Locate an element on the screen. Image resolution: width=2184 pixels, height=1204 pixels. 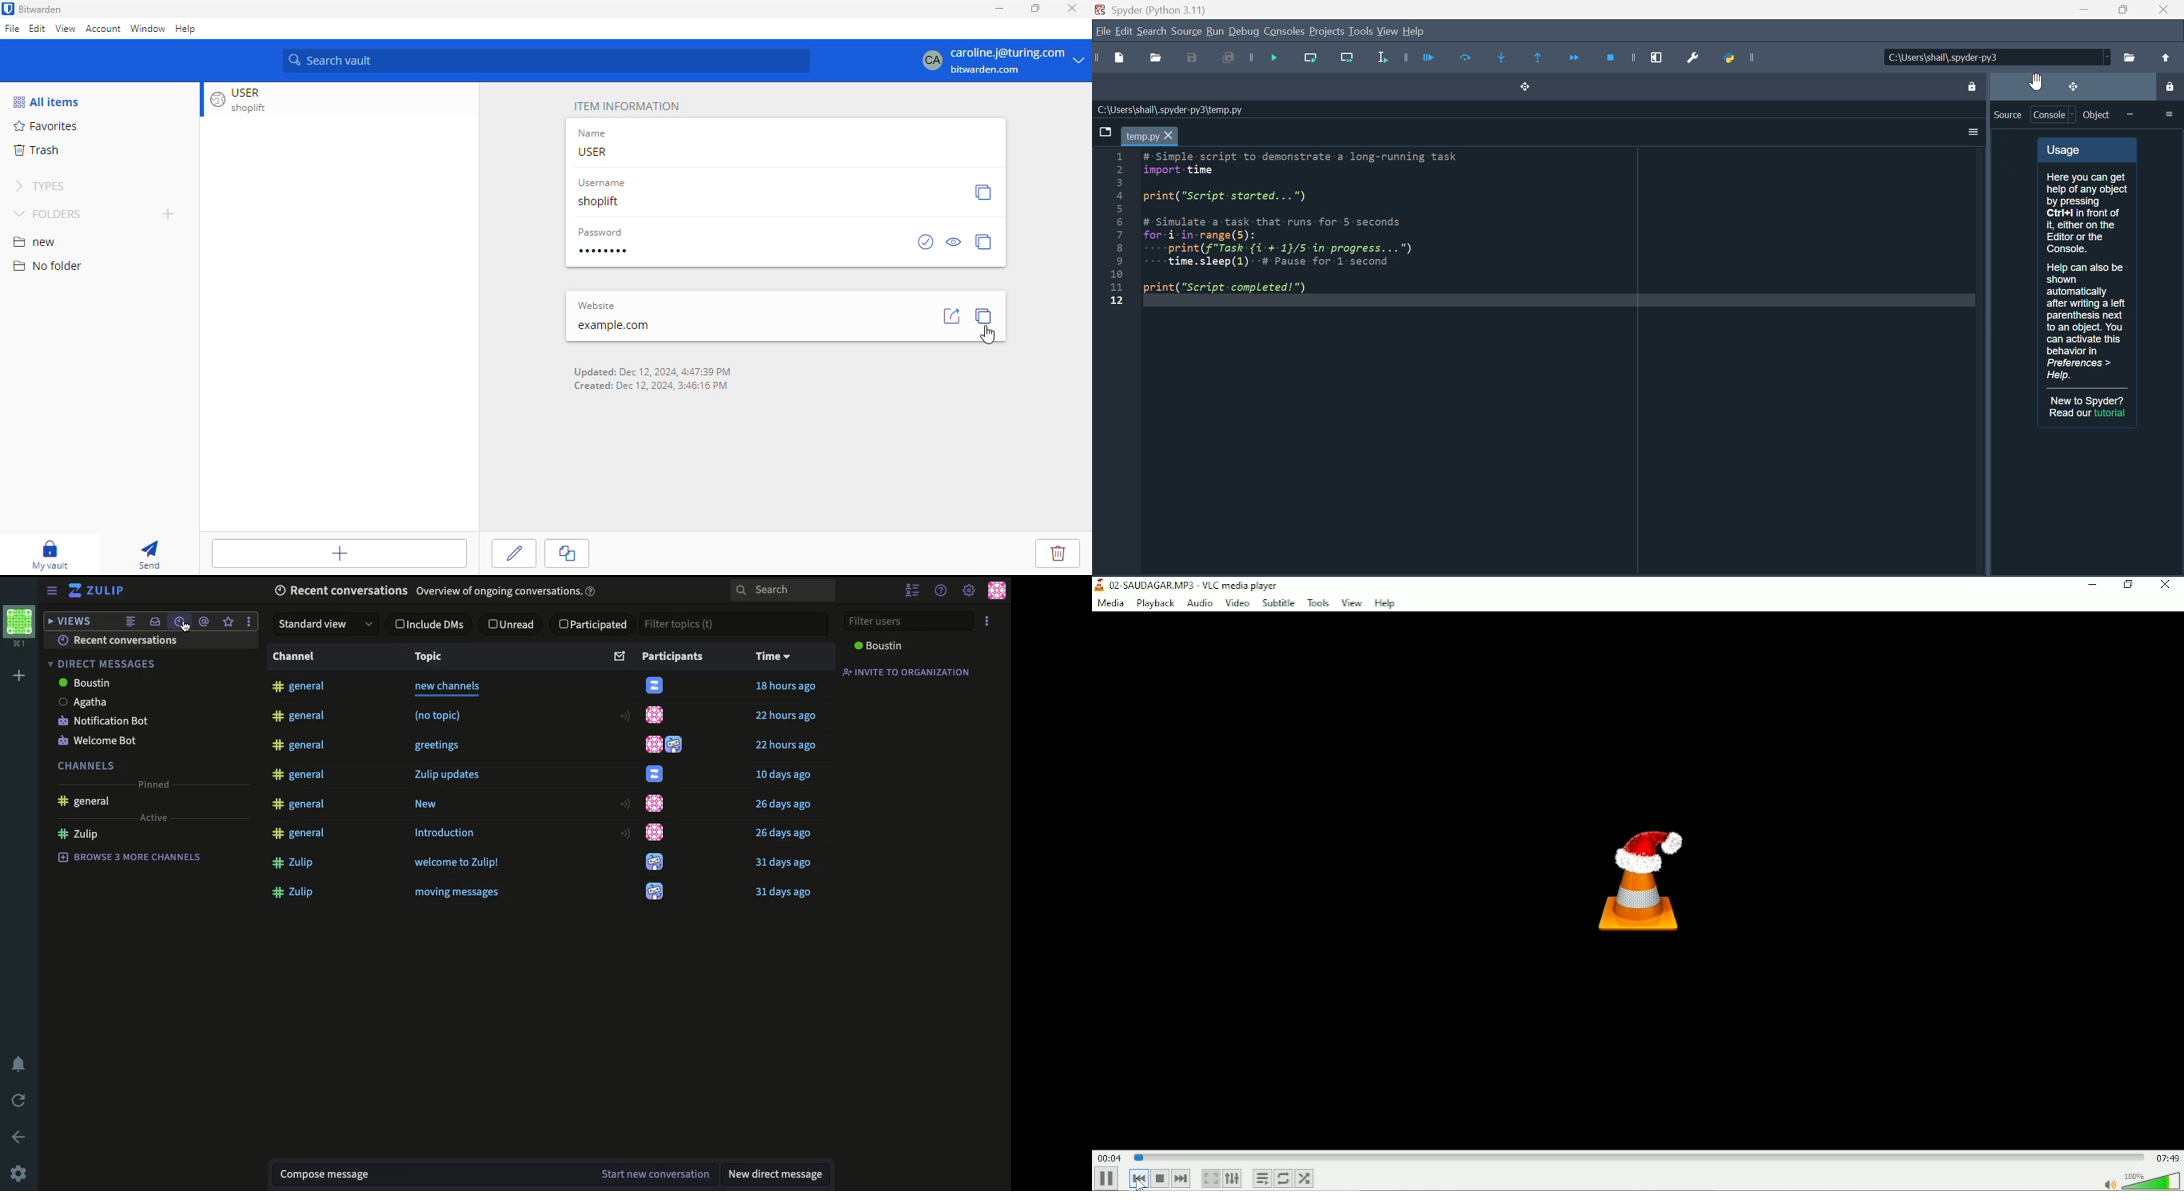
topic is located at coordinates (450, 661).